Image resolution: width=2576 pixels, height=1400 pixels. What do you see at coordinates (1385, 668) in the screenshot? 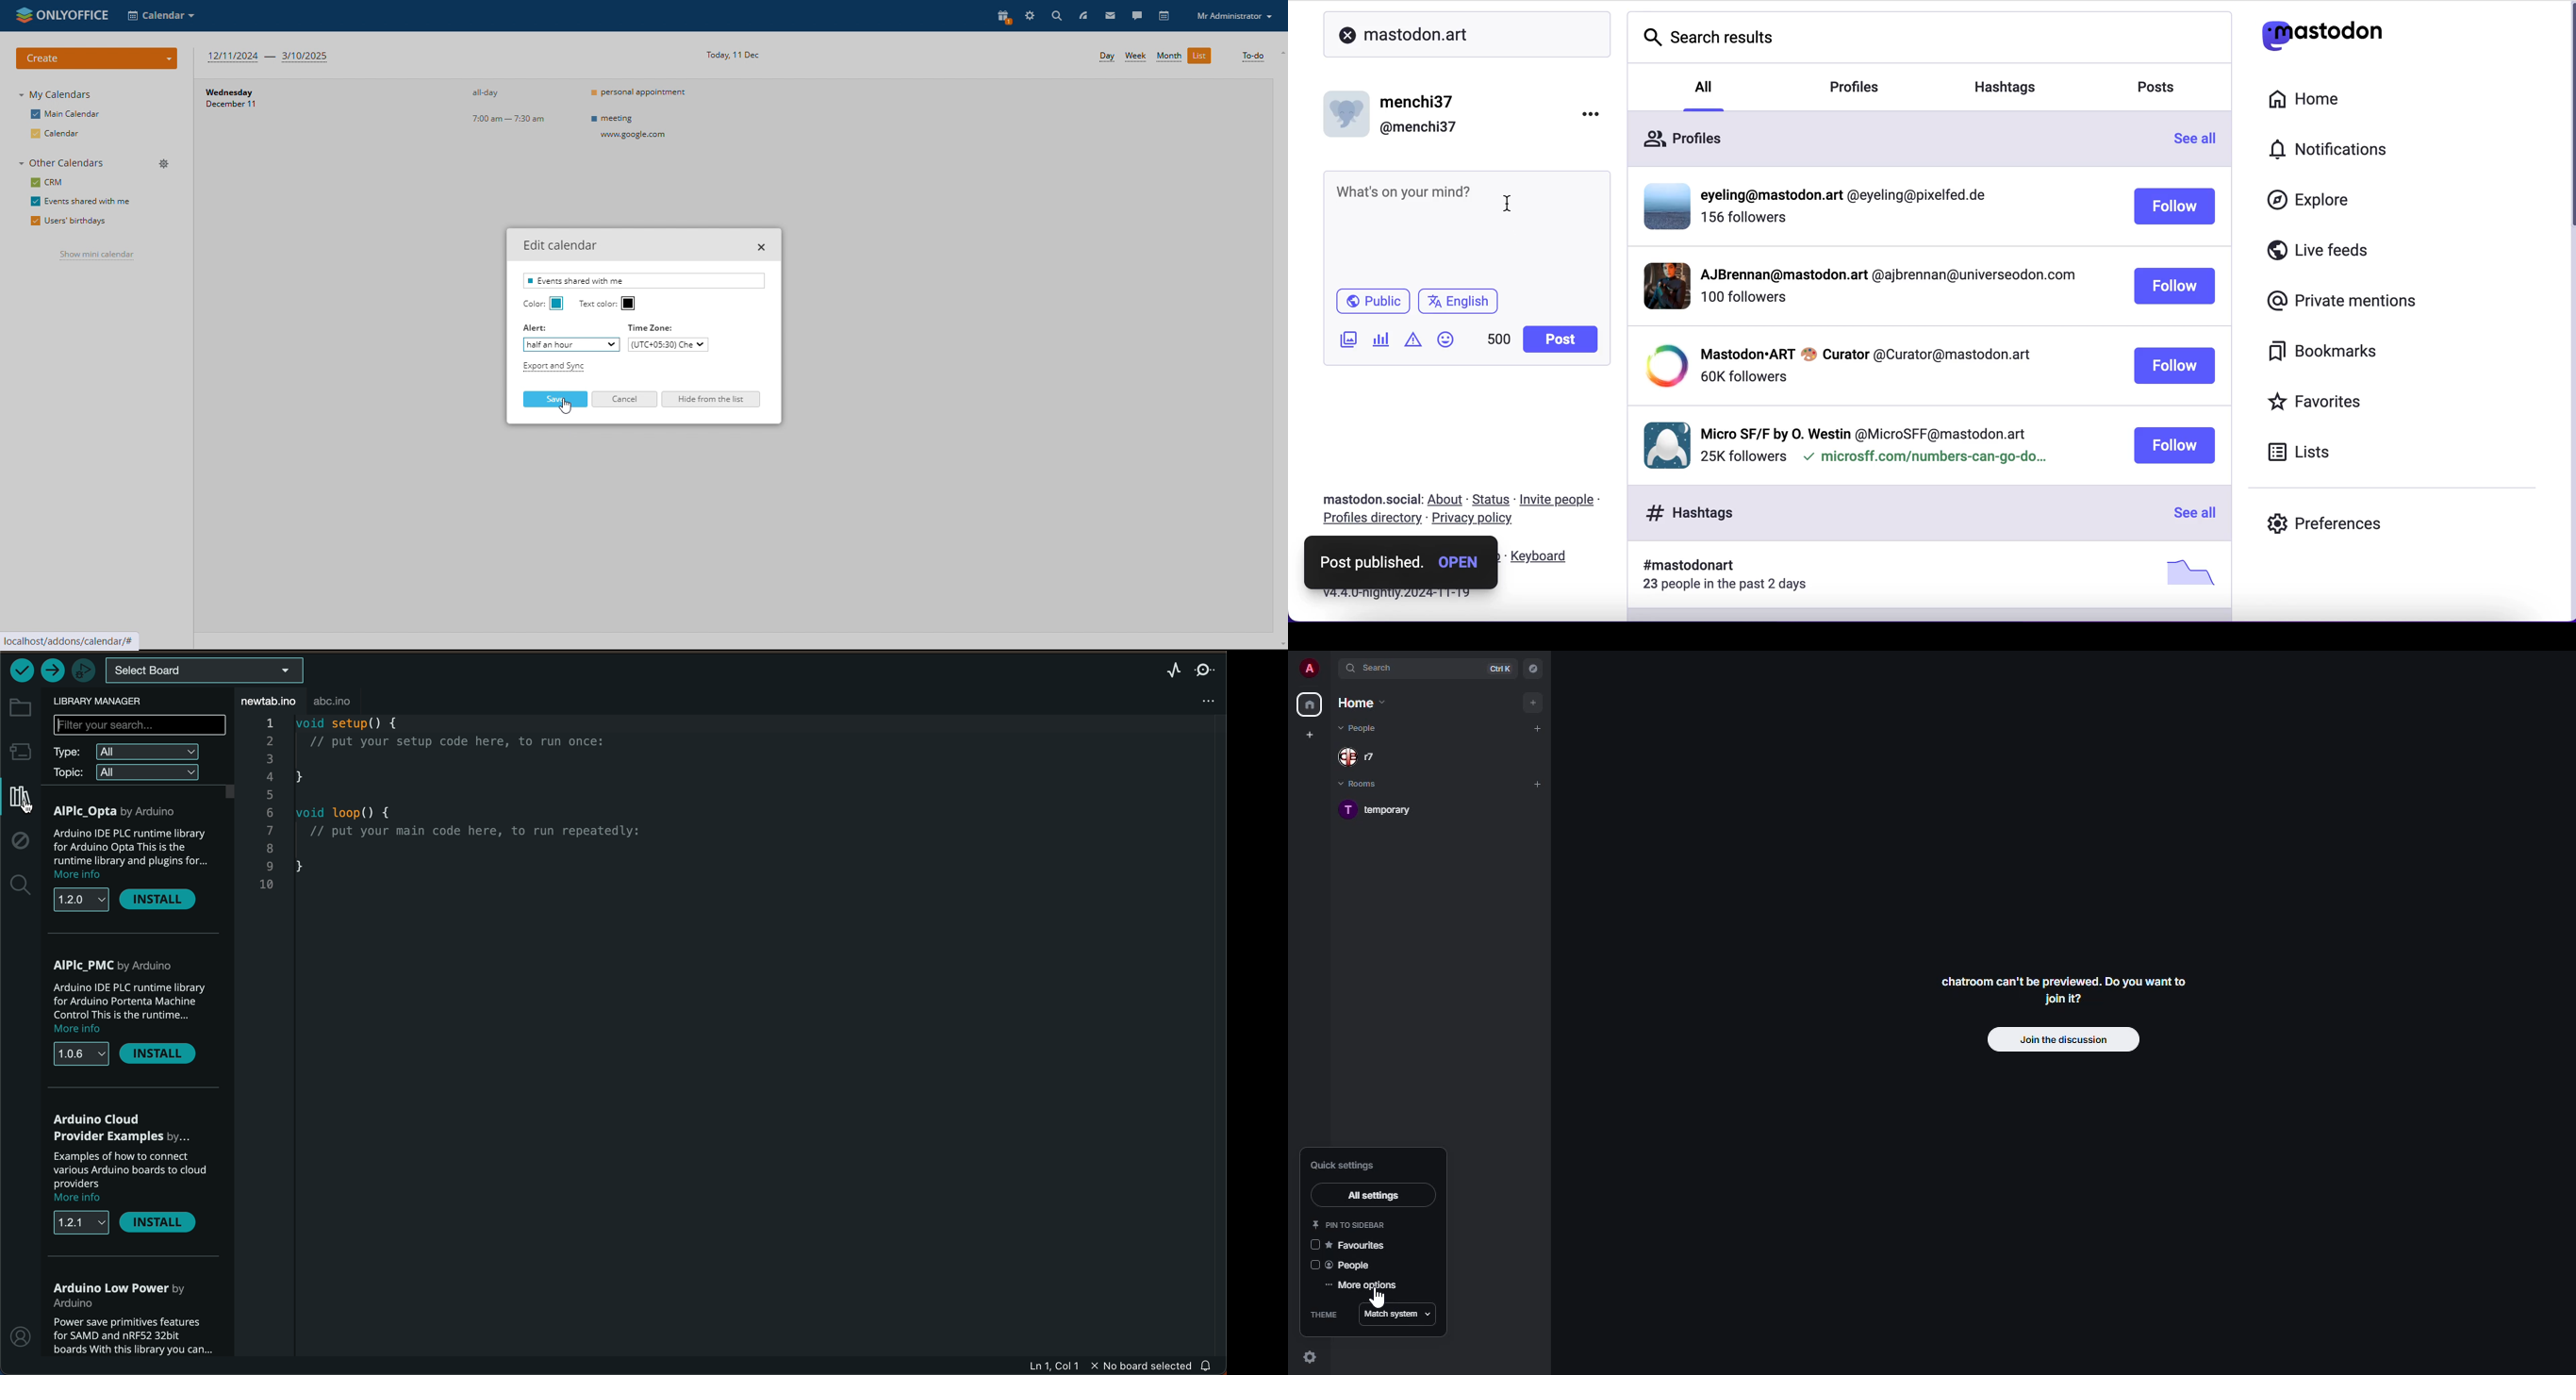
I see `search` at bounding box center [1385, 668].